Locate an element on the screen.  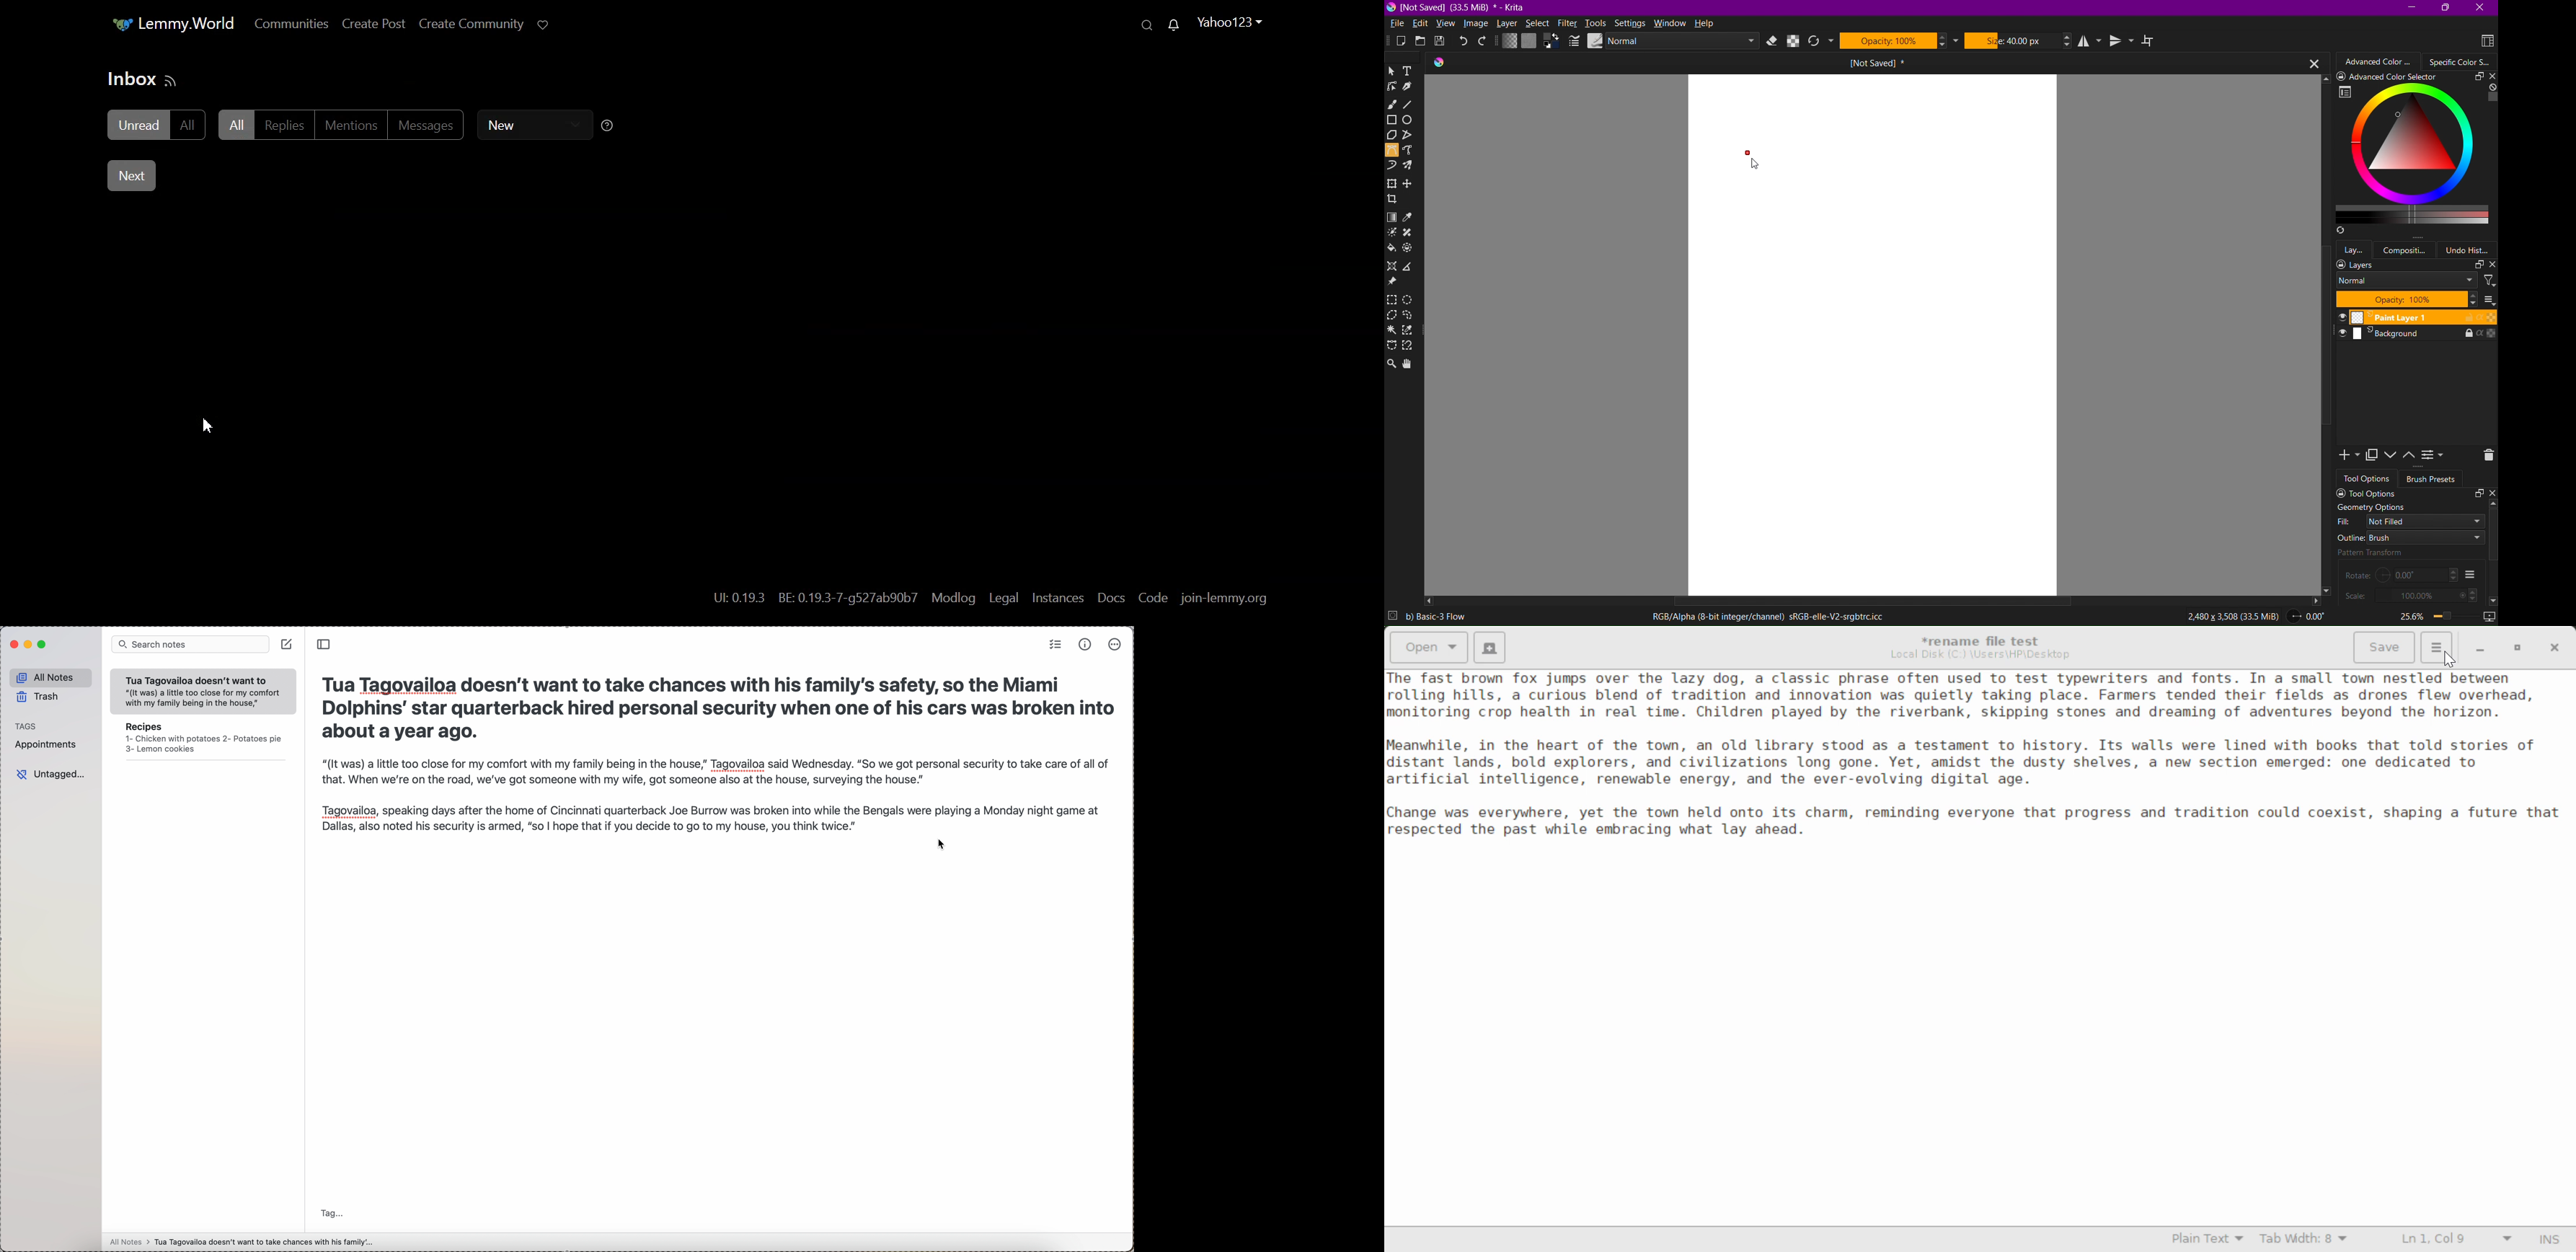
Tools is located at coordinates (1597, 23).